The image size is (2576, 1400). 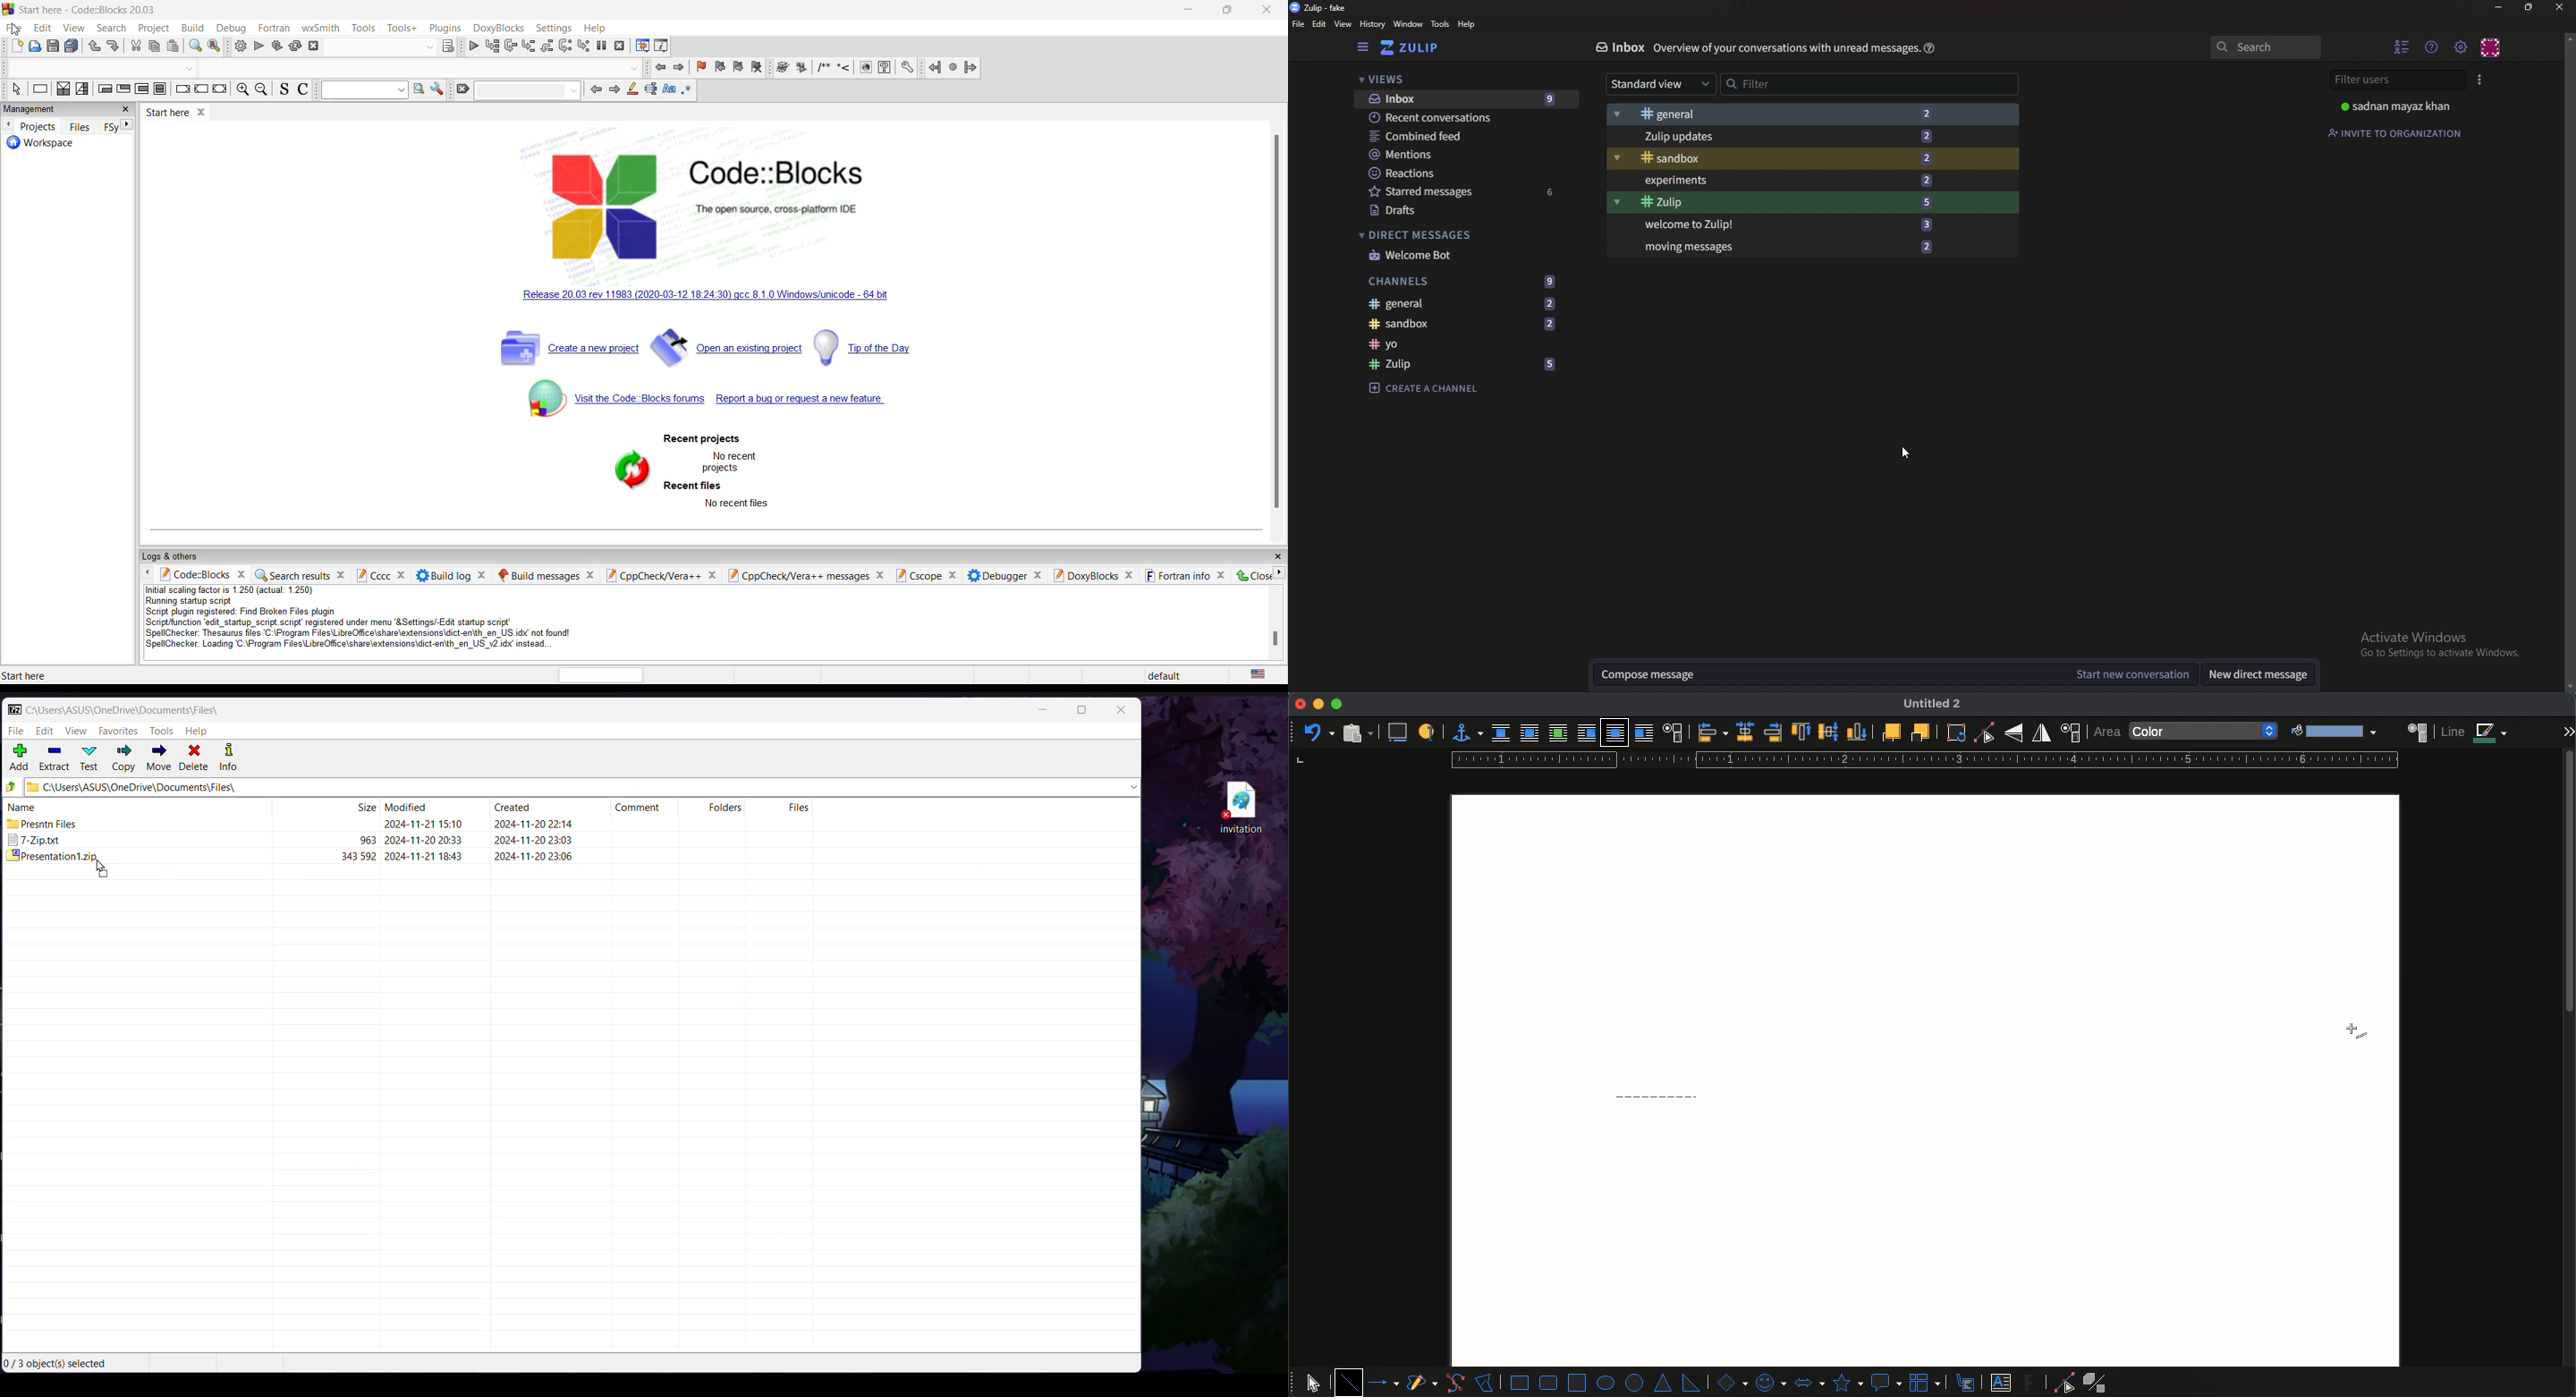 What do you see at coordinates (364, 28) in the screenshot?
I see `tools` at bounding box center [364, 28].